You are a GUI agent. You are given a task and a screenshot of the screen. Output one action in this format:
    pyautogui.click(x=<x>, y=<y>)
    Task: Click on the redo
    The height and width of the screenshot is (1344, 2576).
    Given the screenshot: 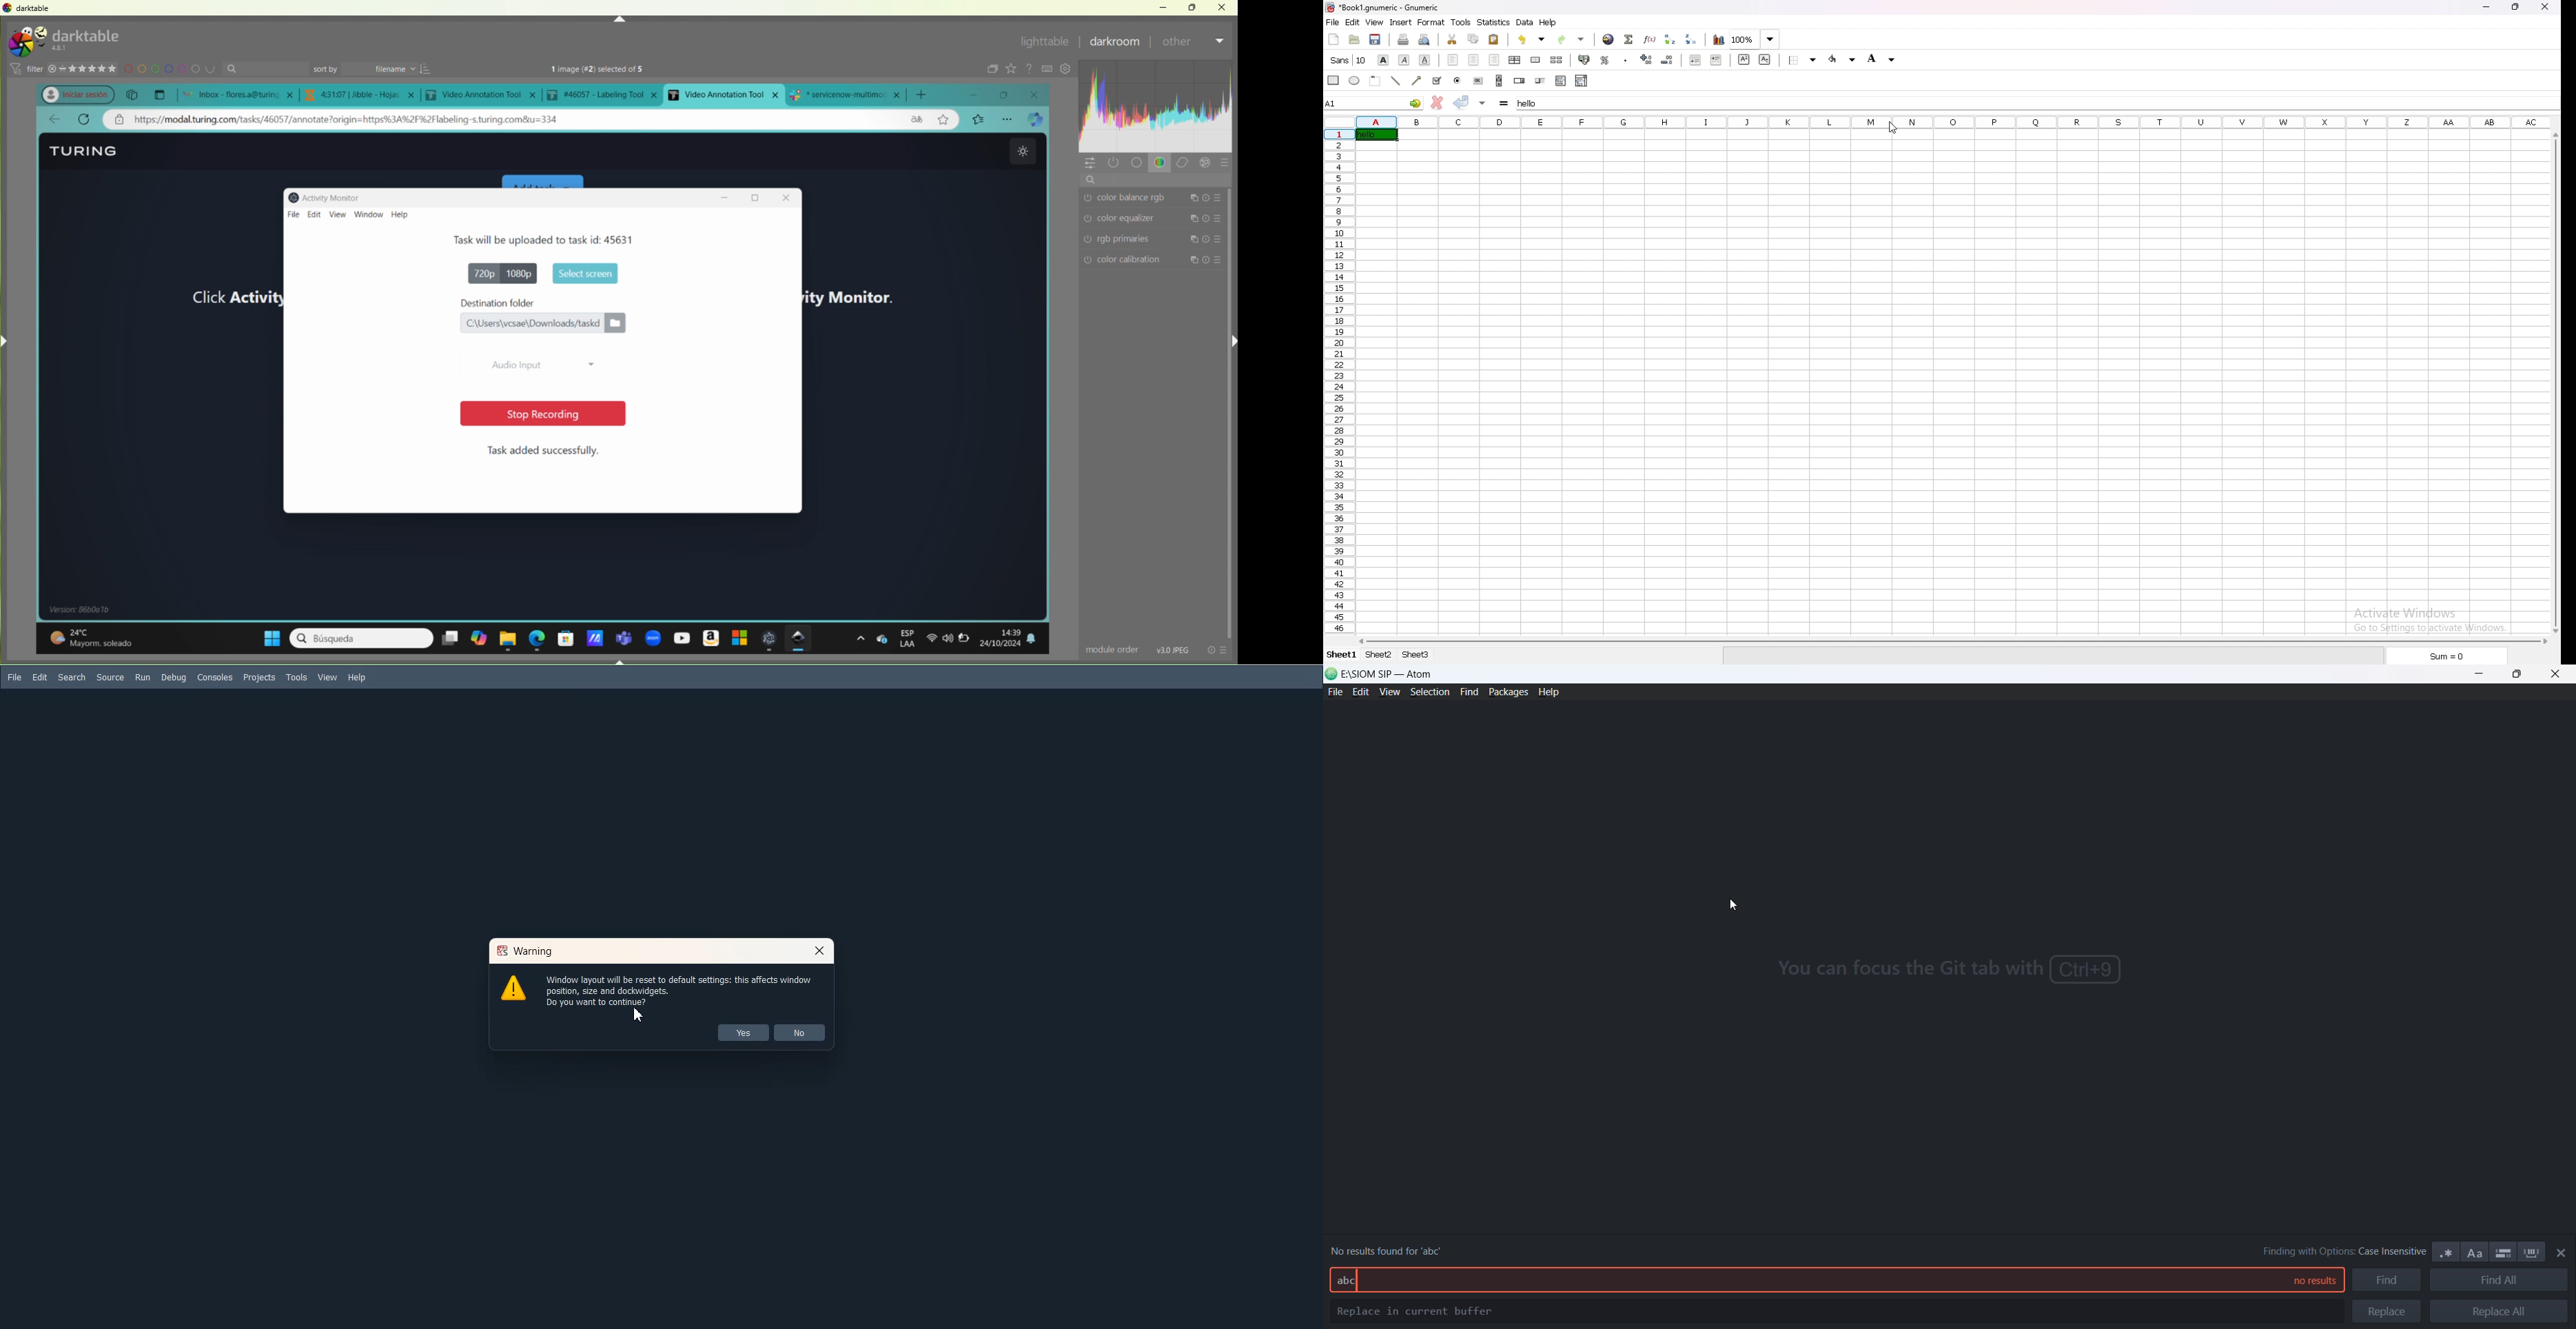 What is the action you would take?
    pyautogui.click(x=1571, y=39)
    